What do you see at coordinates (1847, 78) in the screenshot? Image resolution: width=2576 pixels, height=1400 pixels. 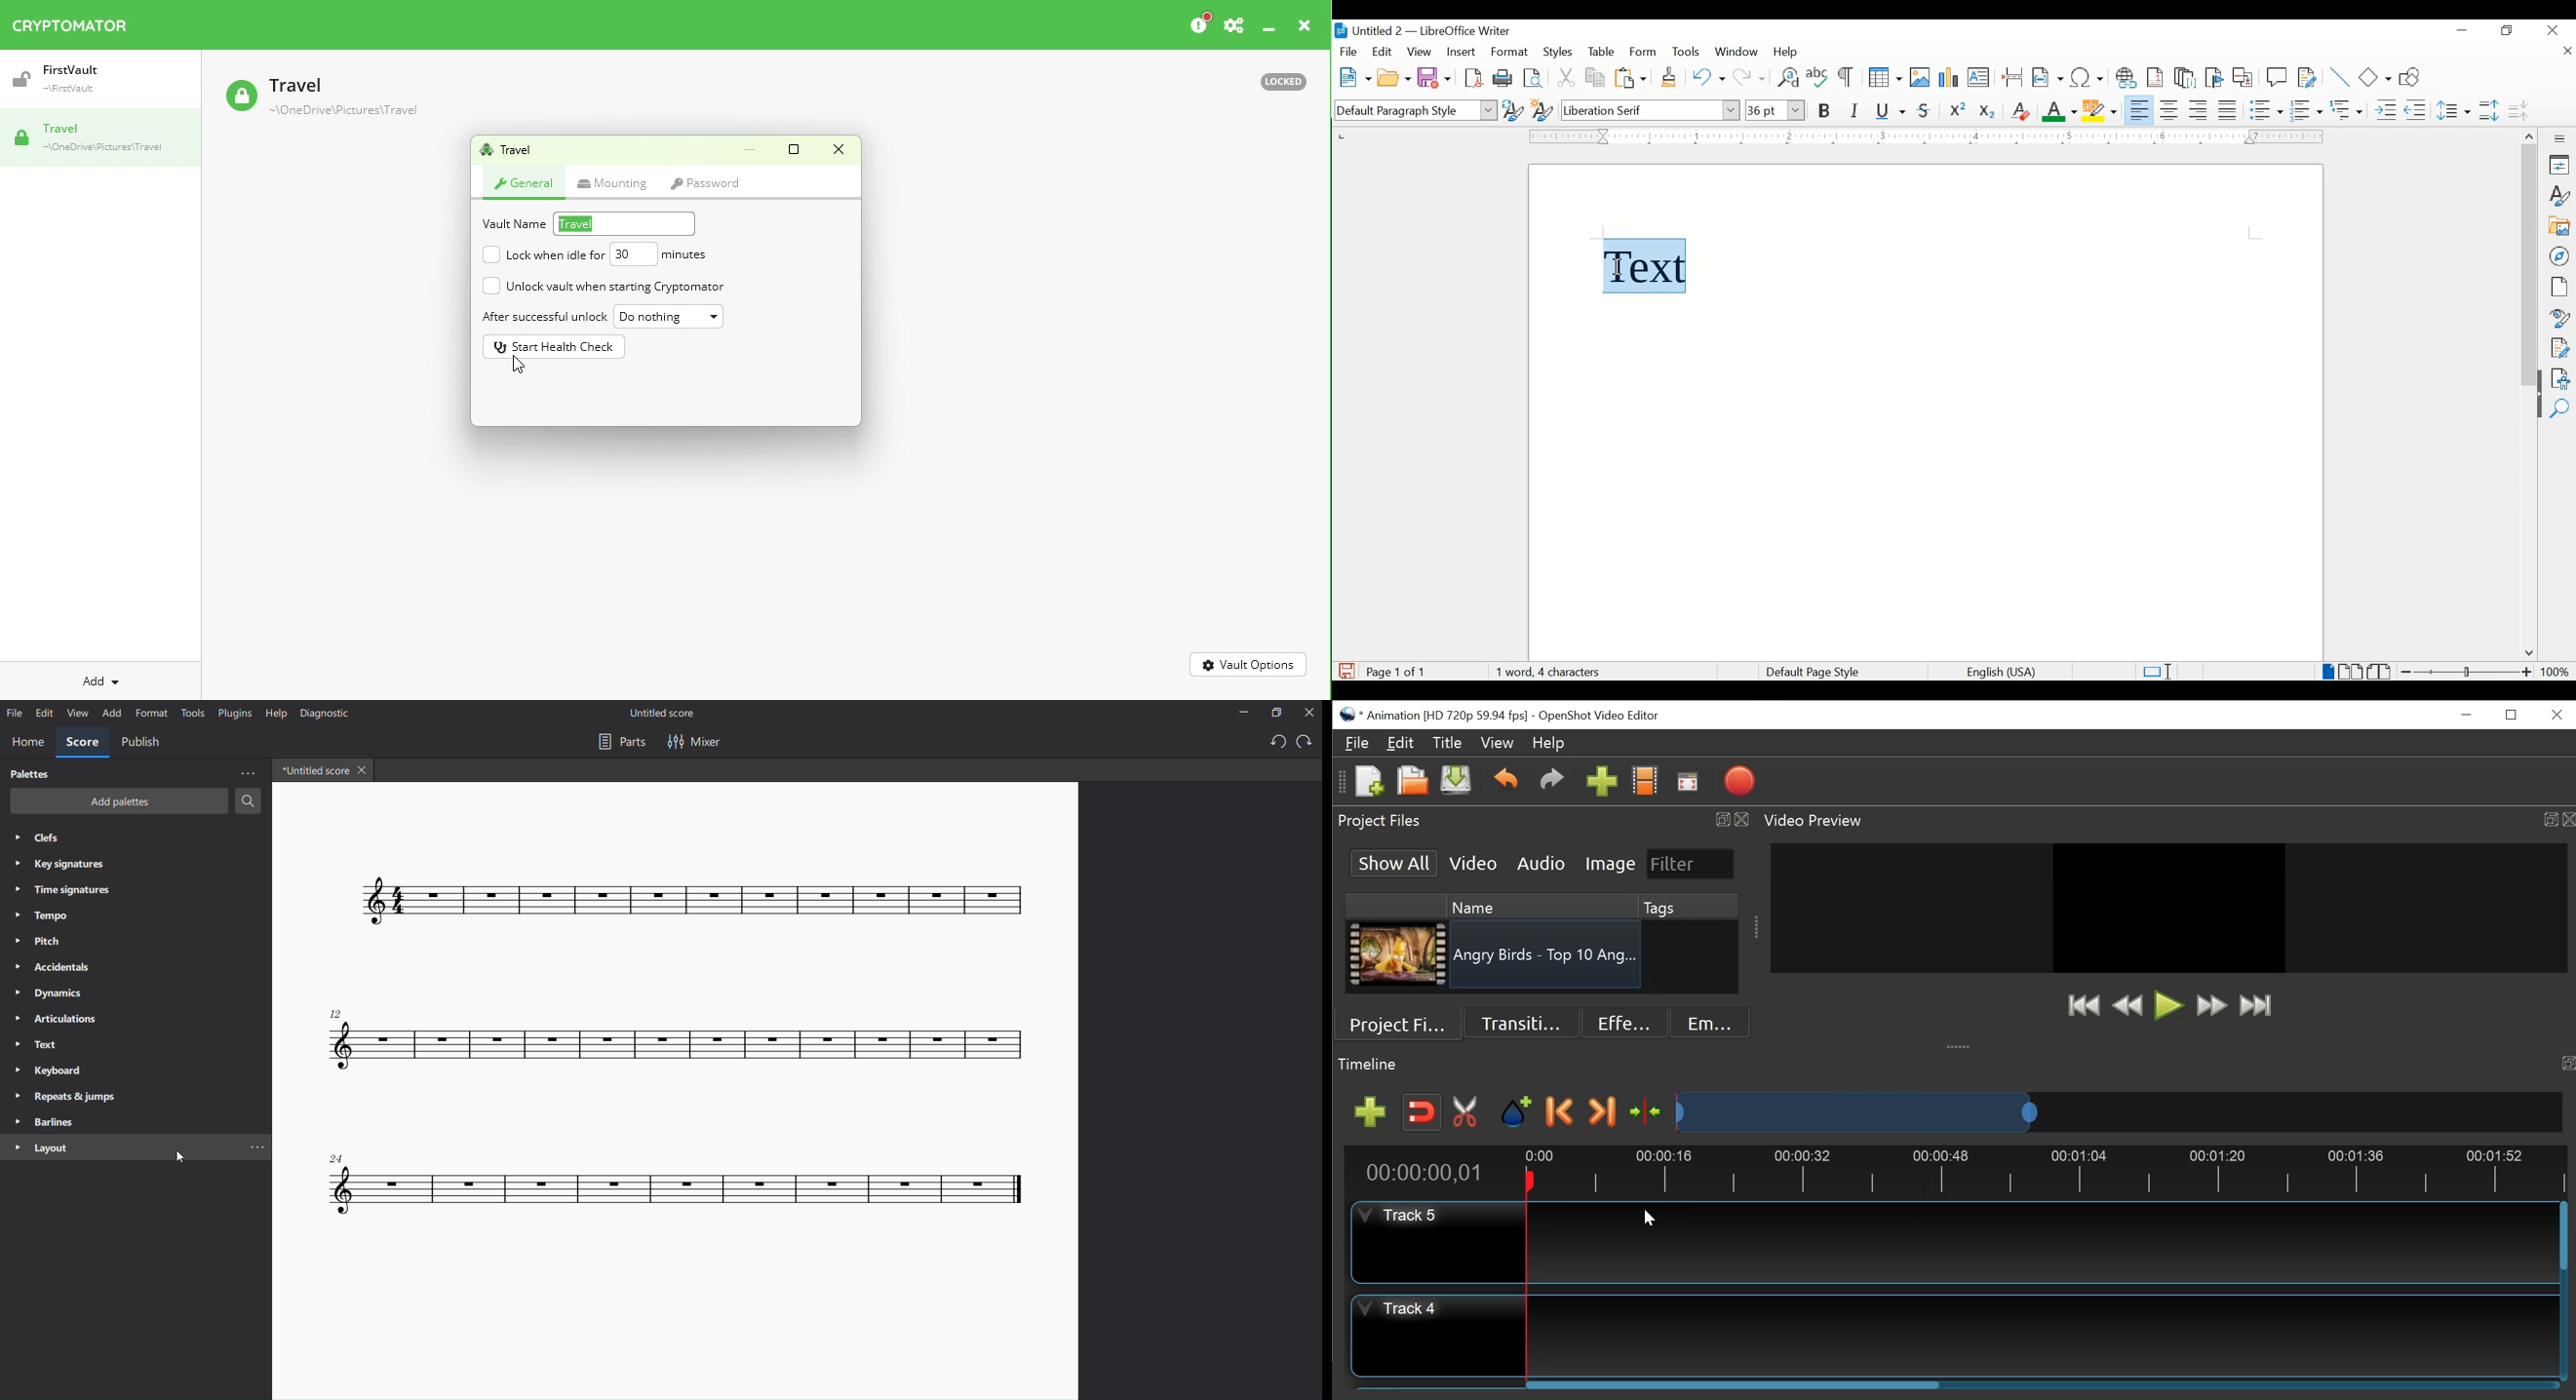 I see `toggle formatting marks` at bounding box center [1847, 78].